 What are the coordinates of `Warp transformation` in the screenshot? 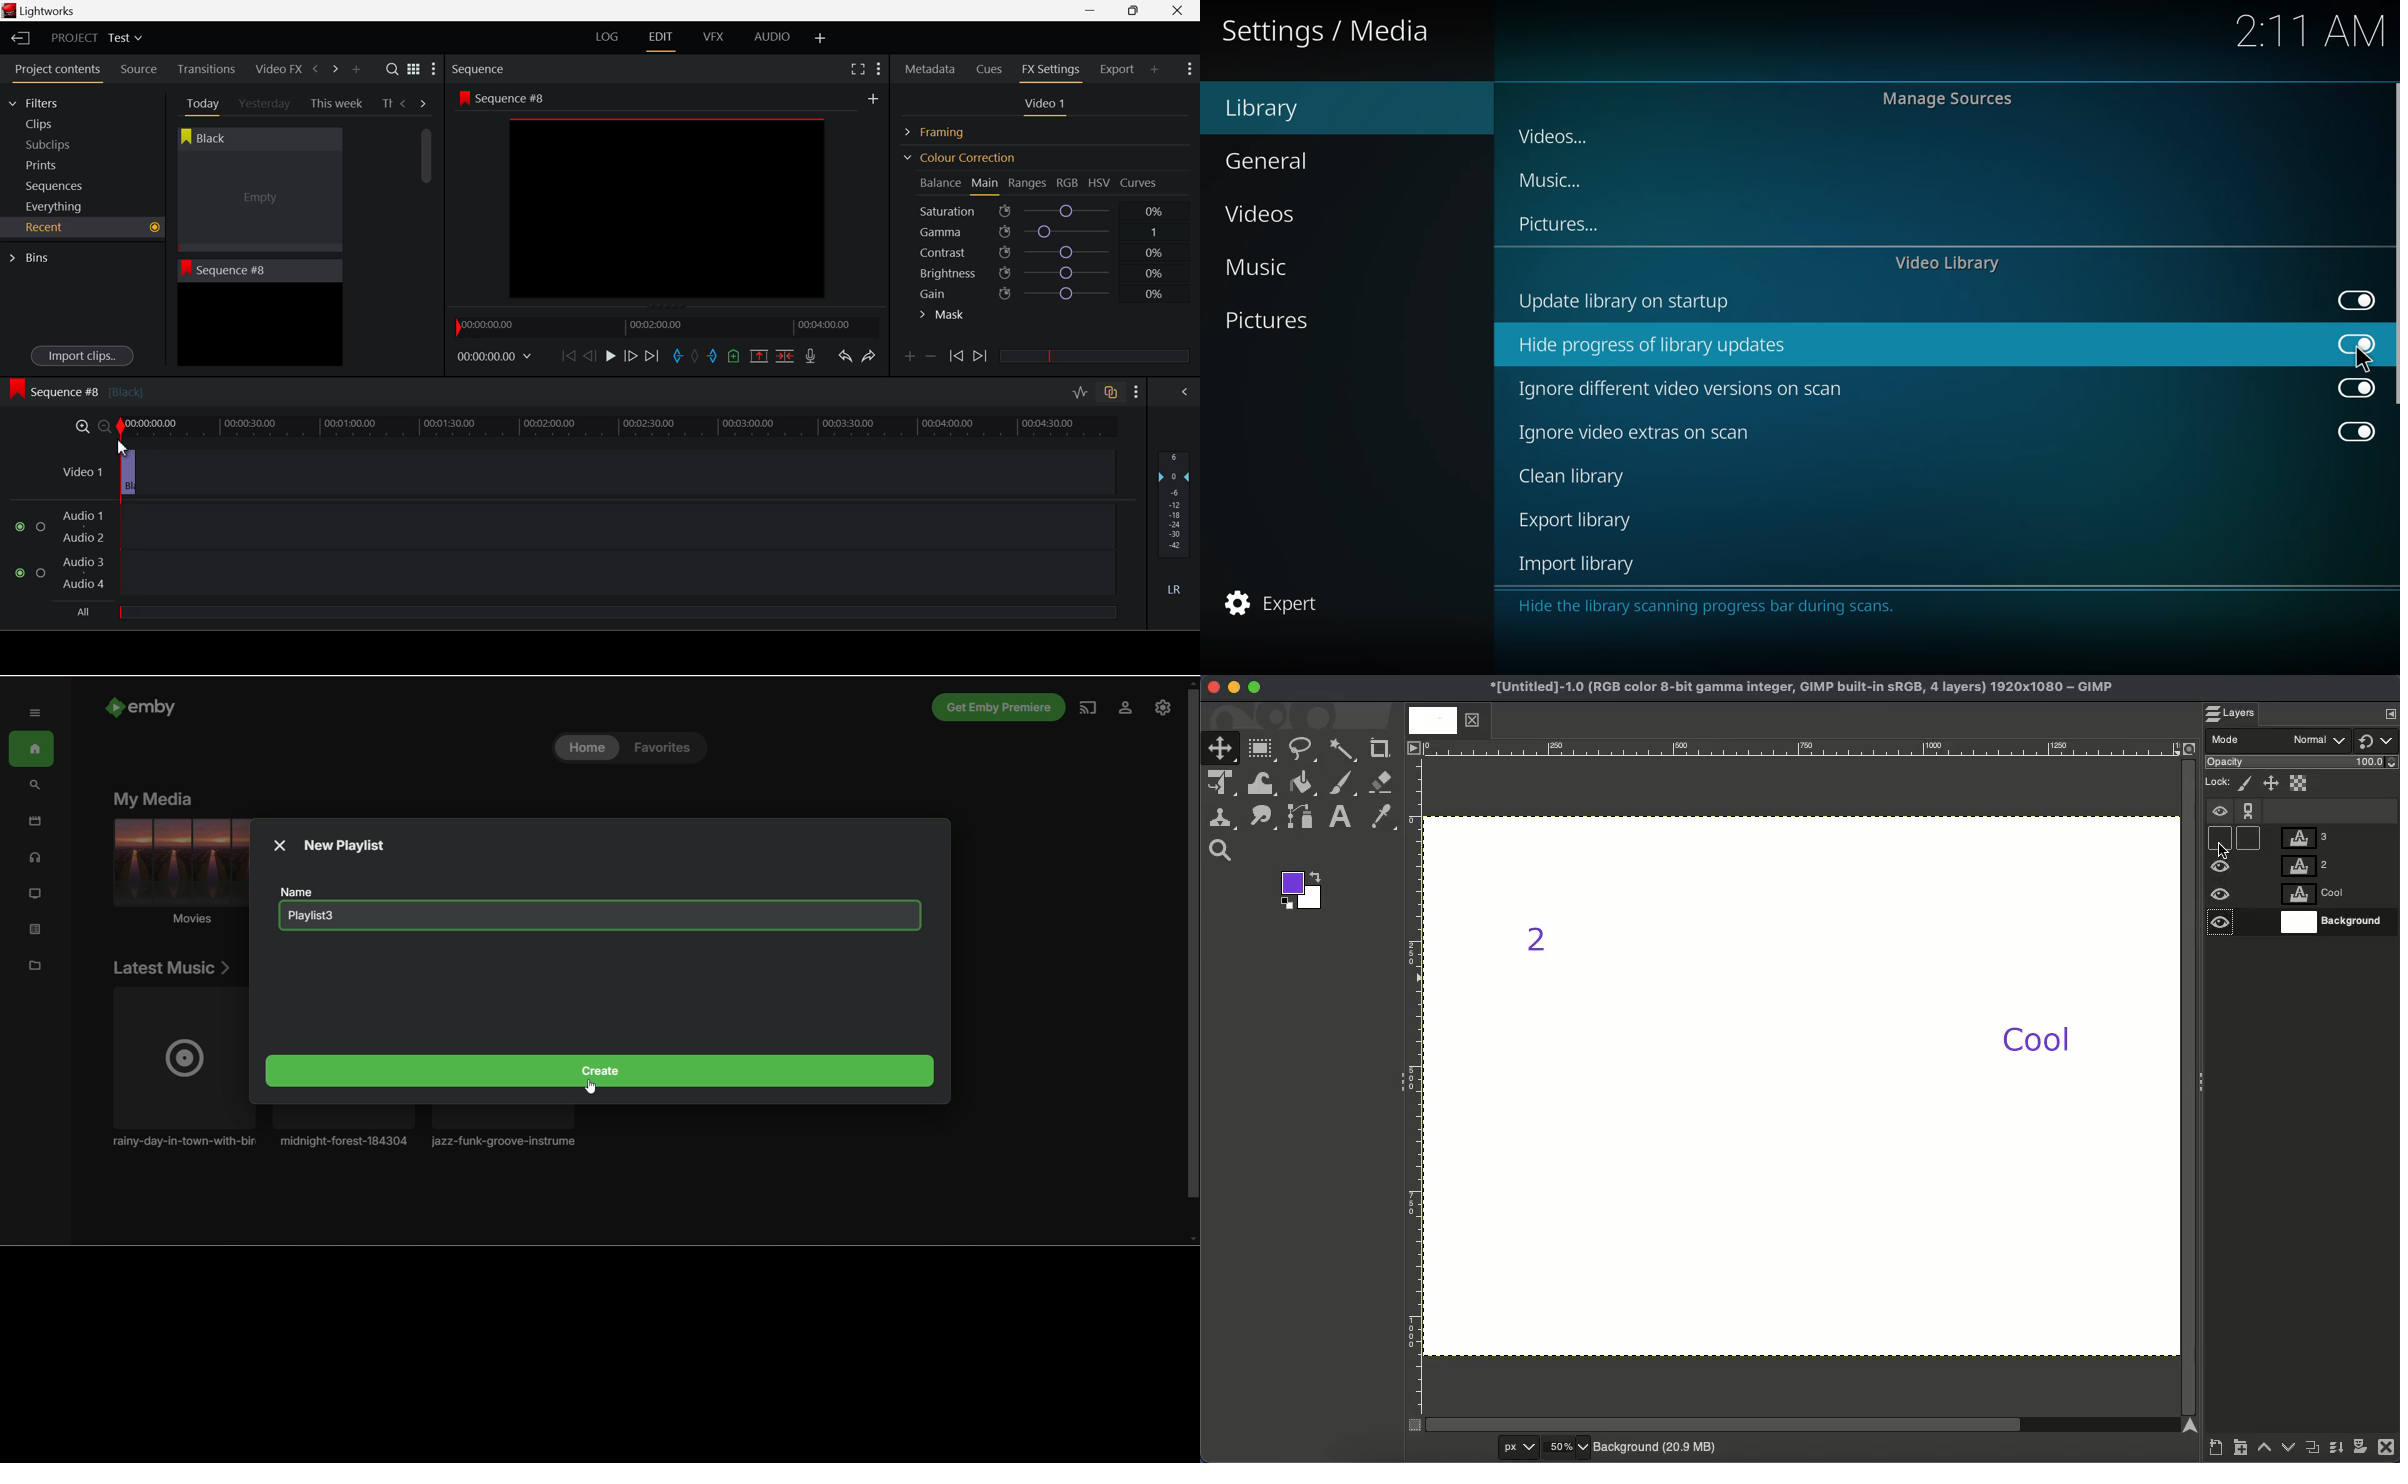 It's located at (1263, 785).